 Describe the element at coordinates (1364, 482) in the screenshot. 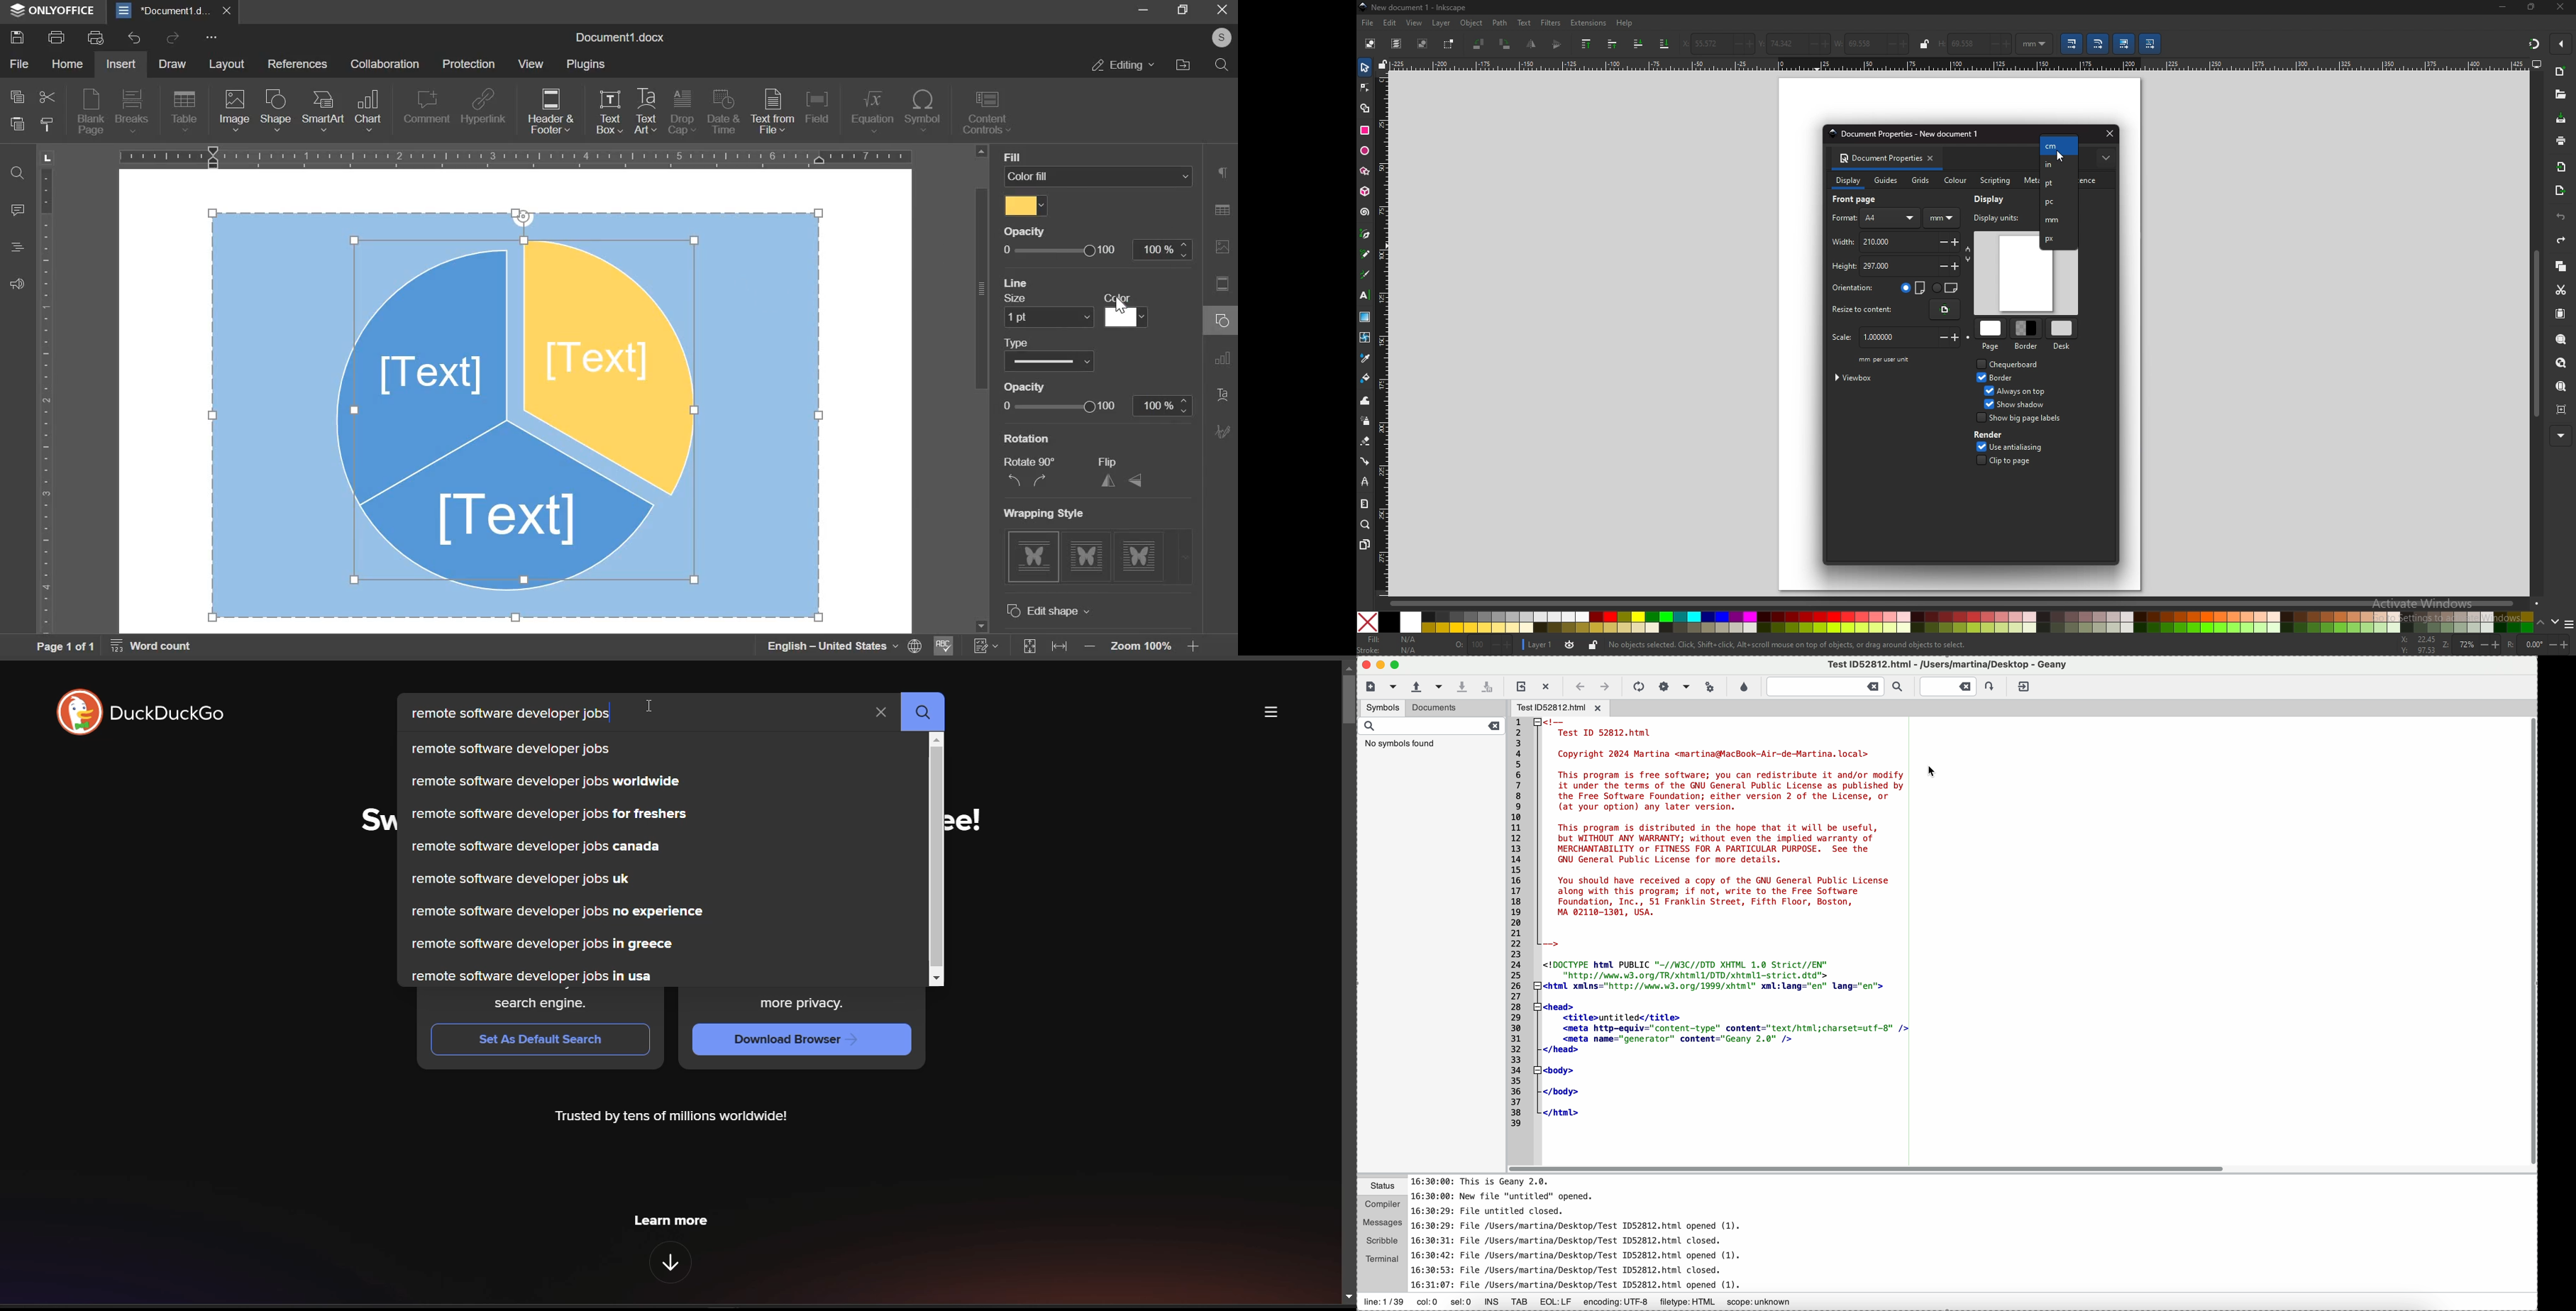

I see `lpe` at that location.